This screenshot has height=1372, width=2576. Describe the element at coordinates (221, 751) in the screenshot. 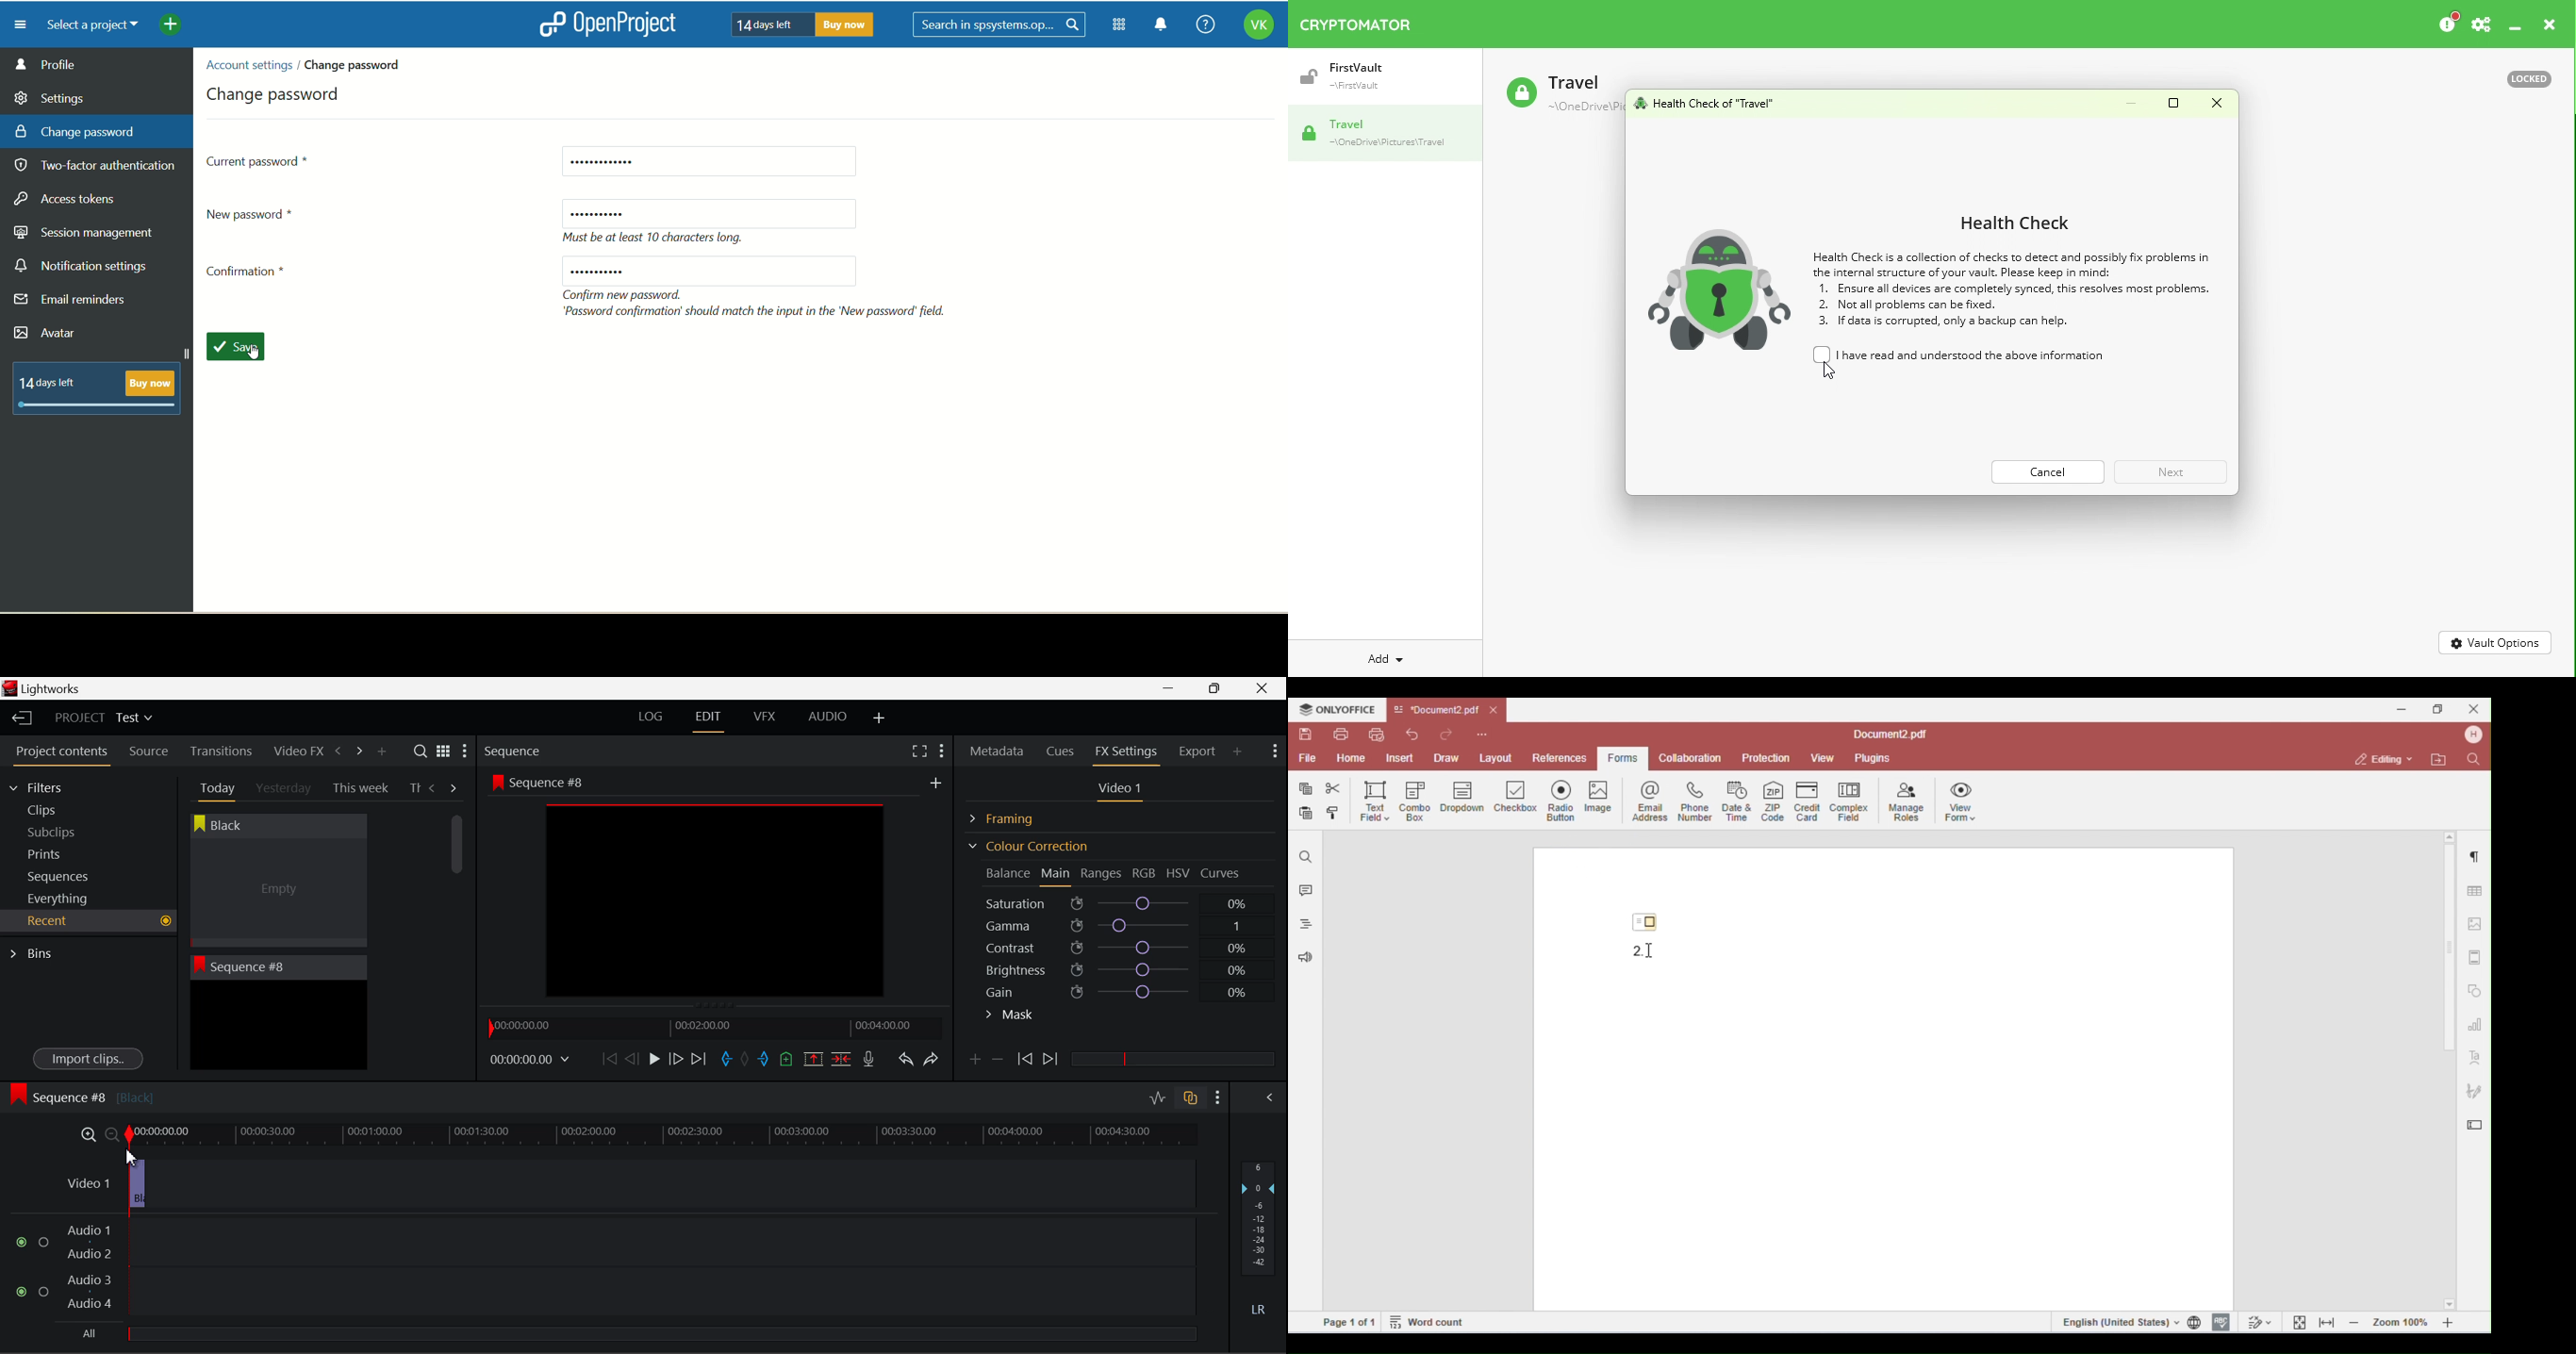

I see `Transitions` at that location.